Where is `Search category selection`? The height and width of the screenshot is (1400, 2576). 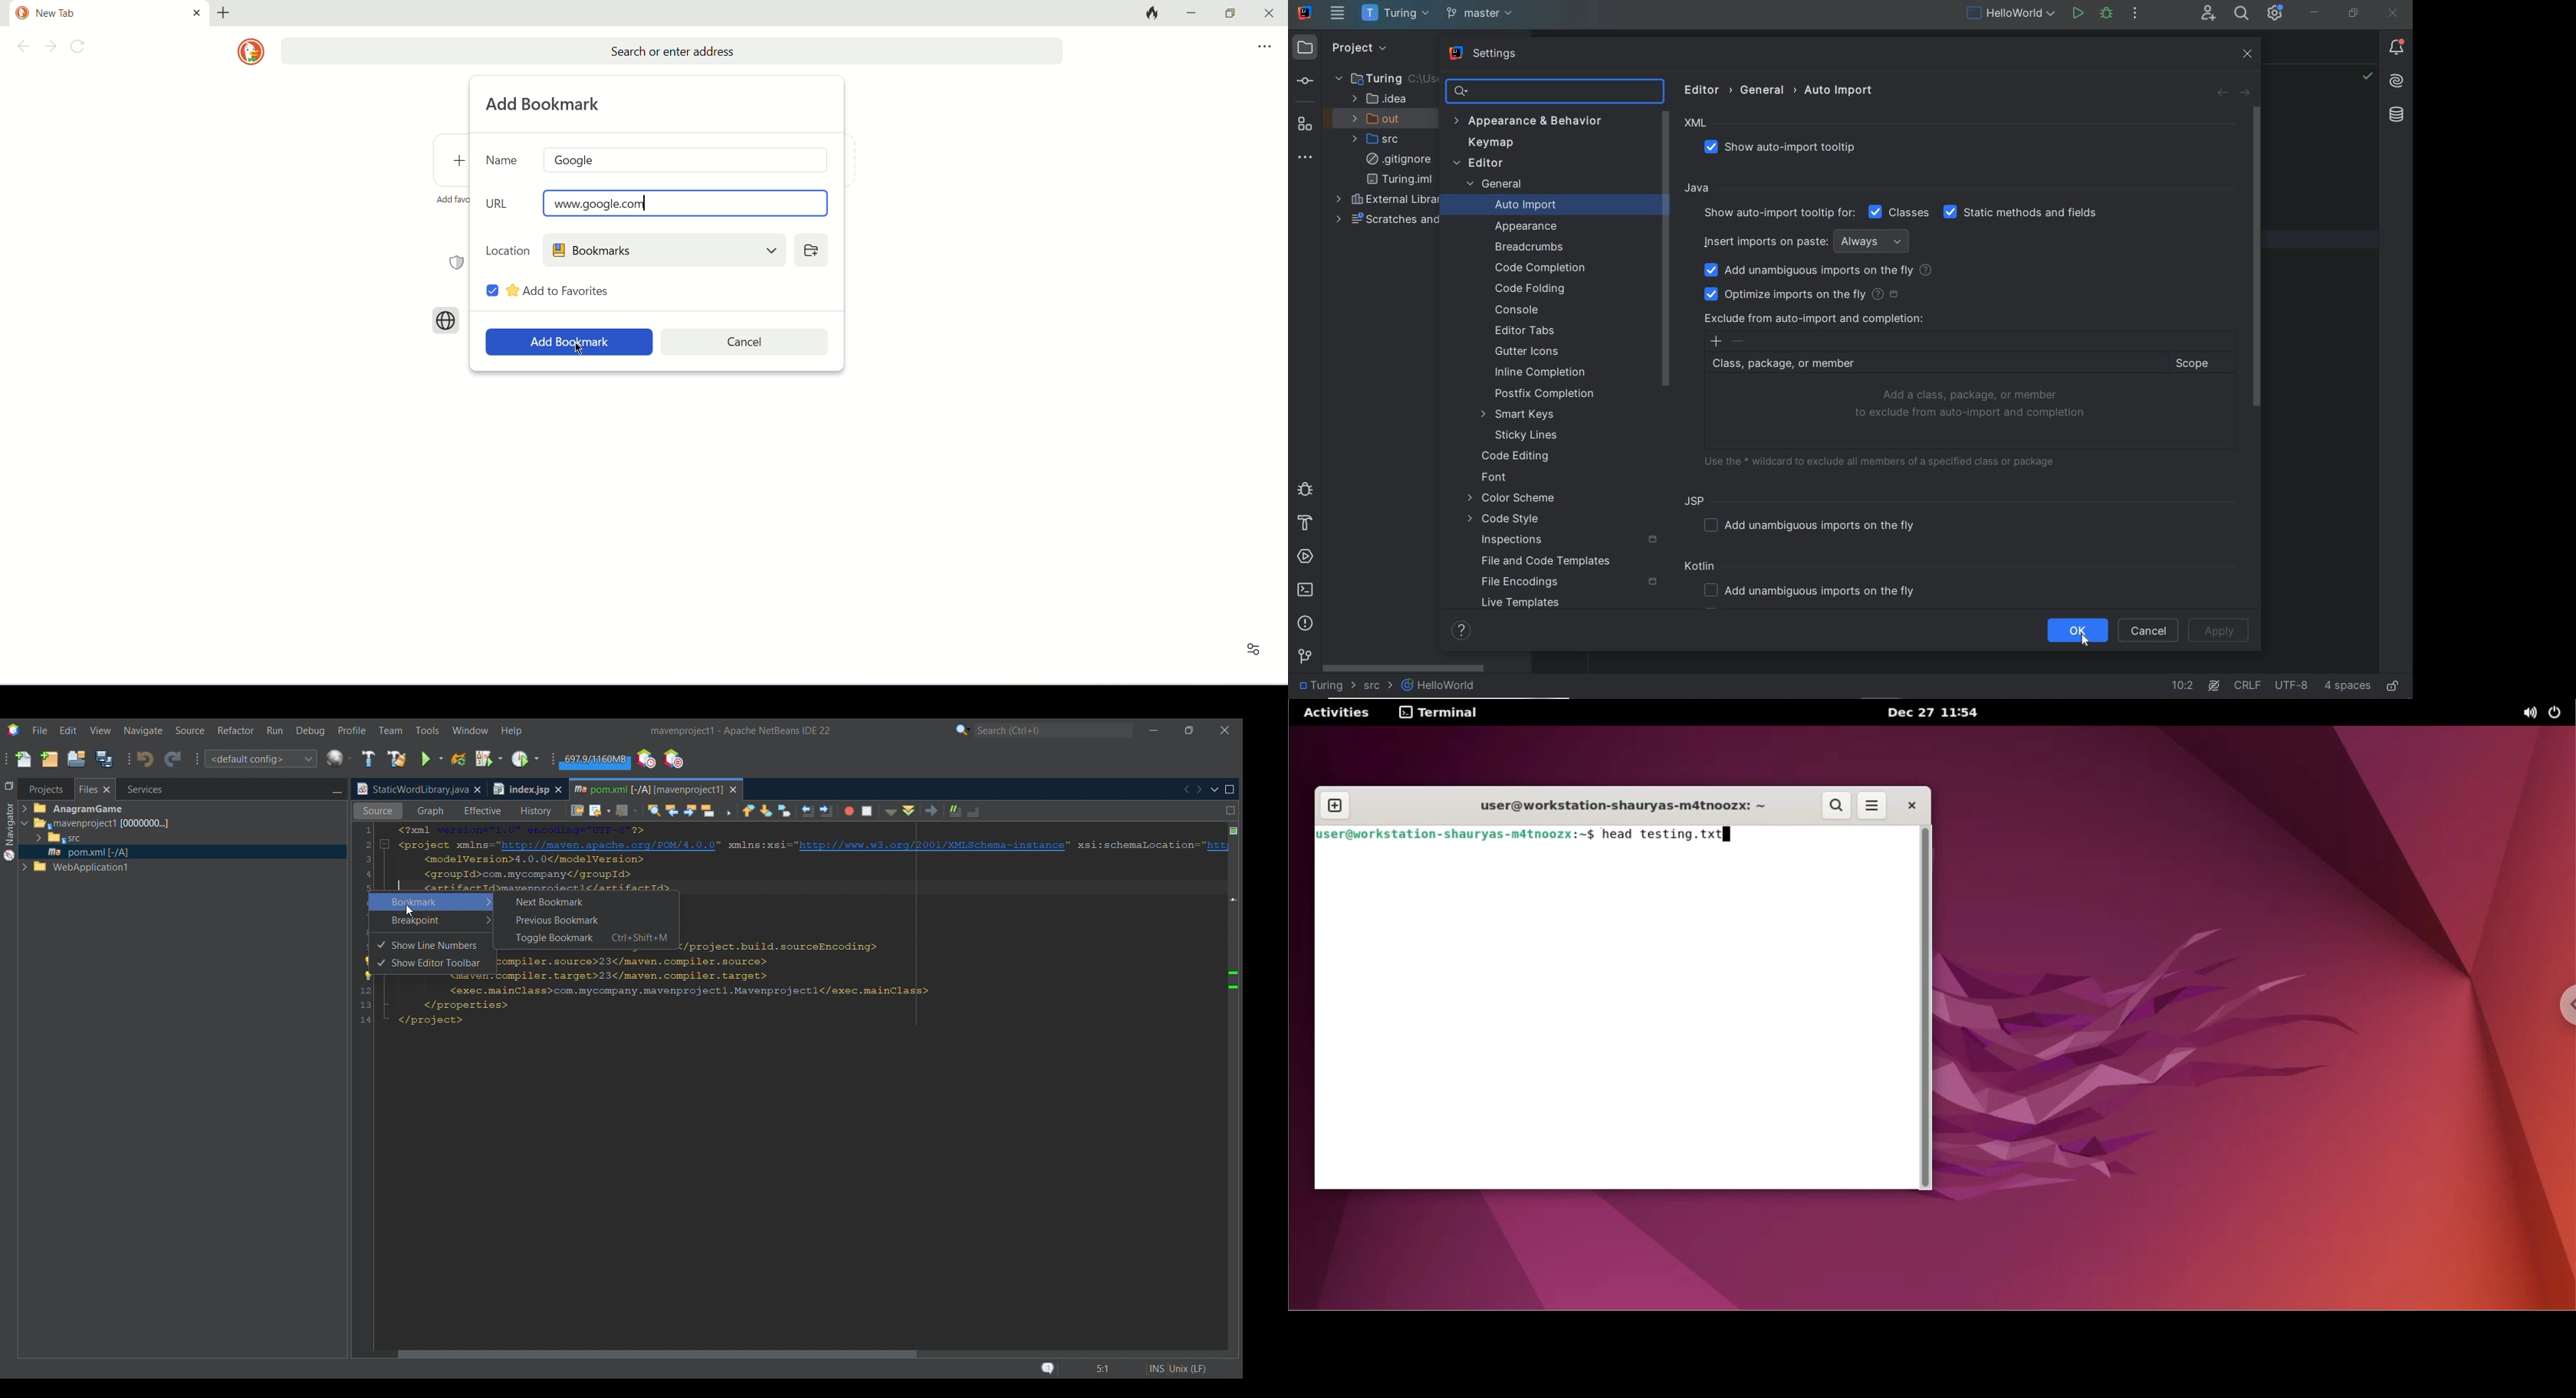 Search category selection is located at coordinates (963, 730).